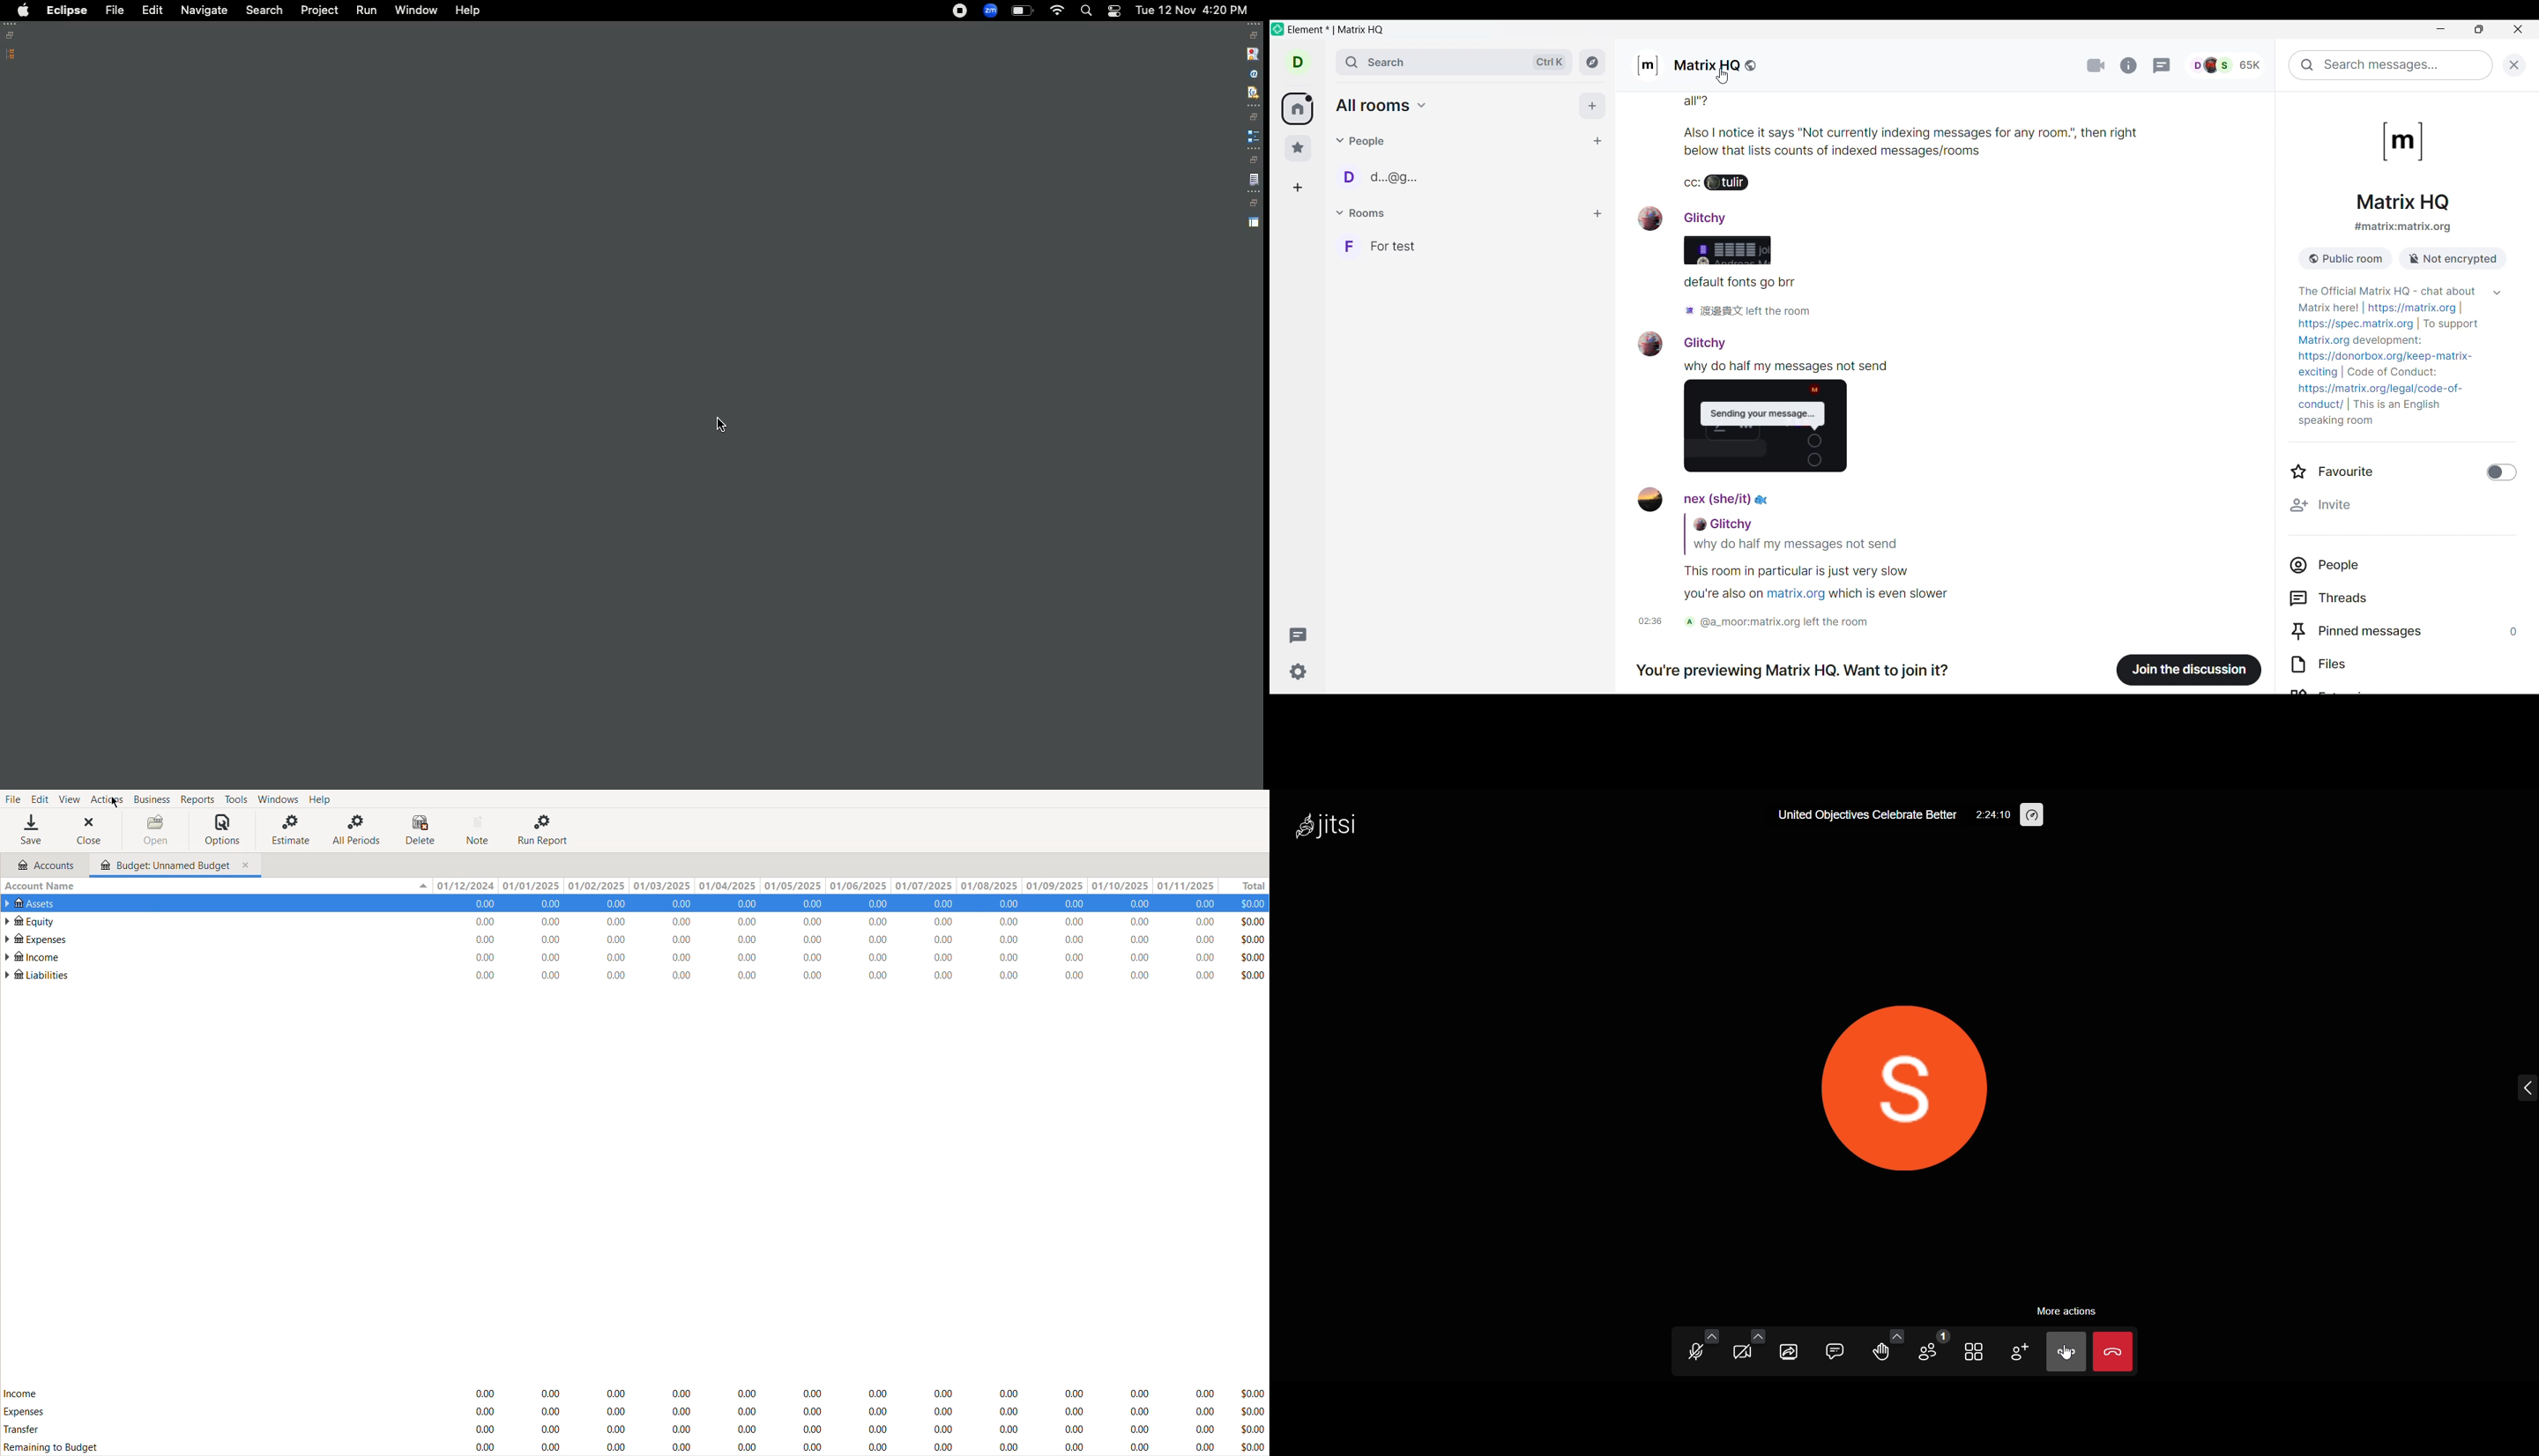 The width and height of the screenshot is (2548, 1456). What do you see at coordinates (415, 11) in the screenshot?
I see `window` at bounding box center [415, 11].